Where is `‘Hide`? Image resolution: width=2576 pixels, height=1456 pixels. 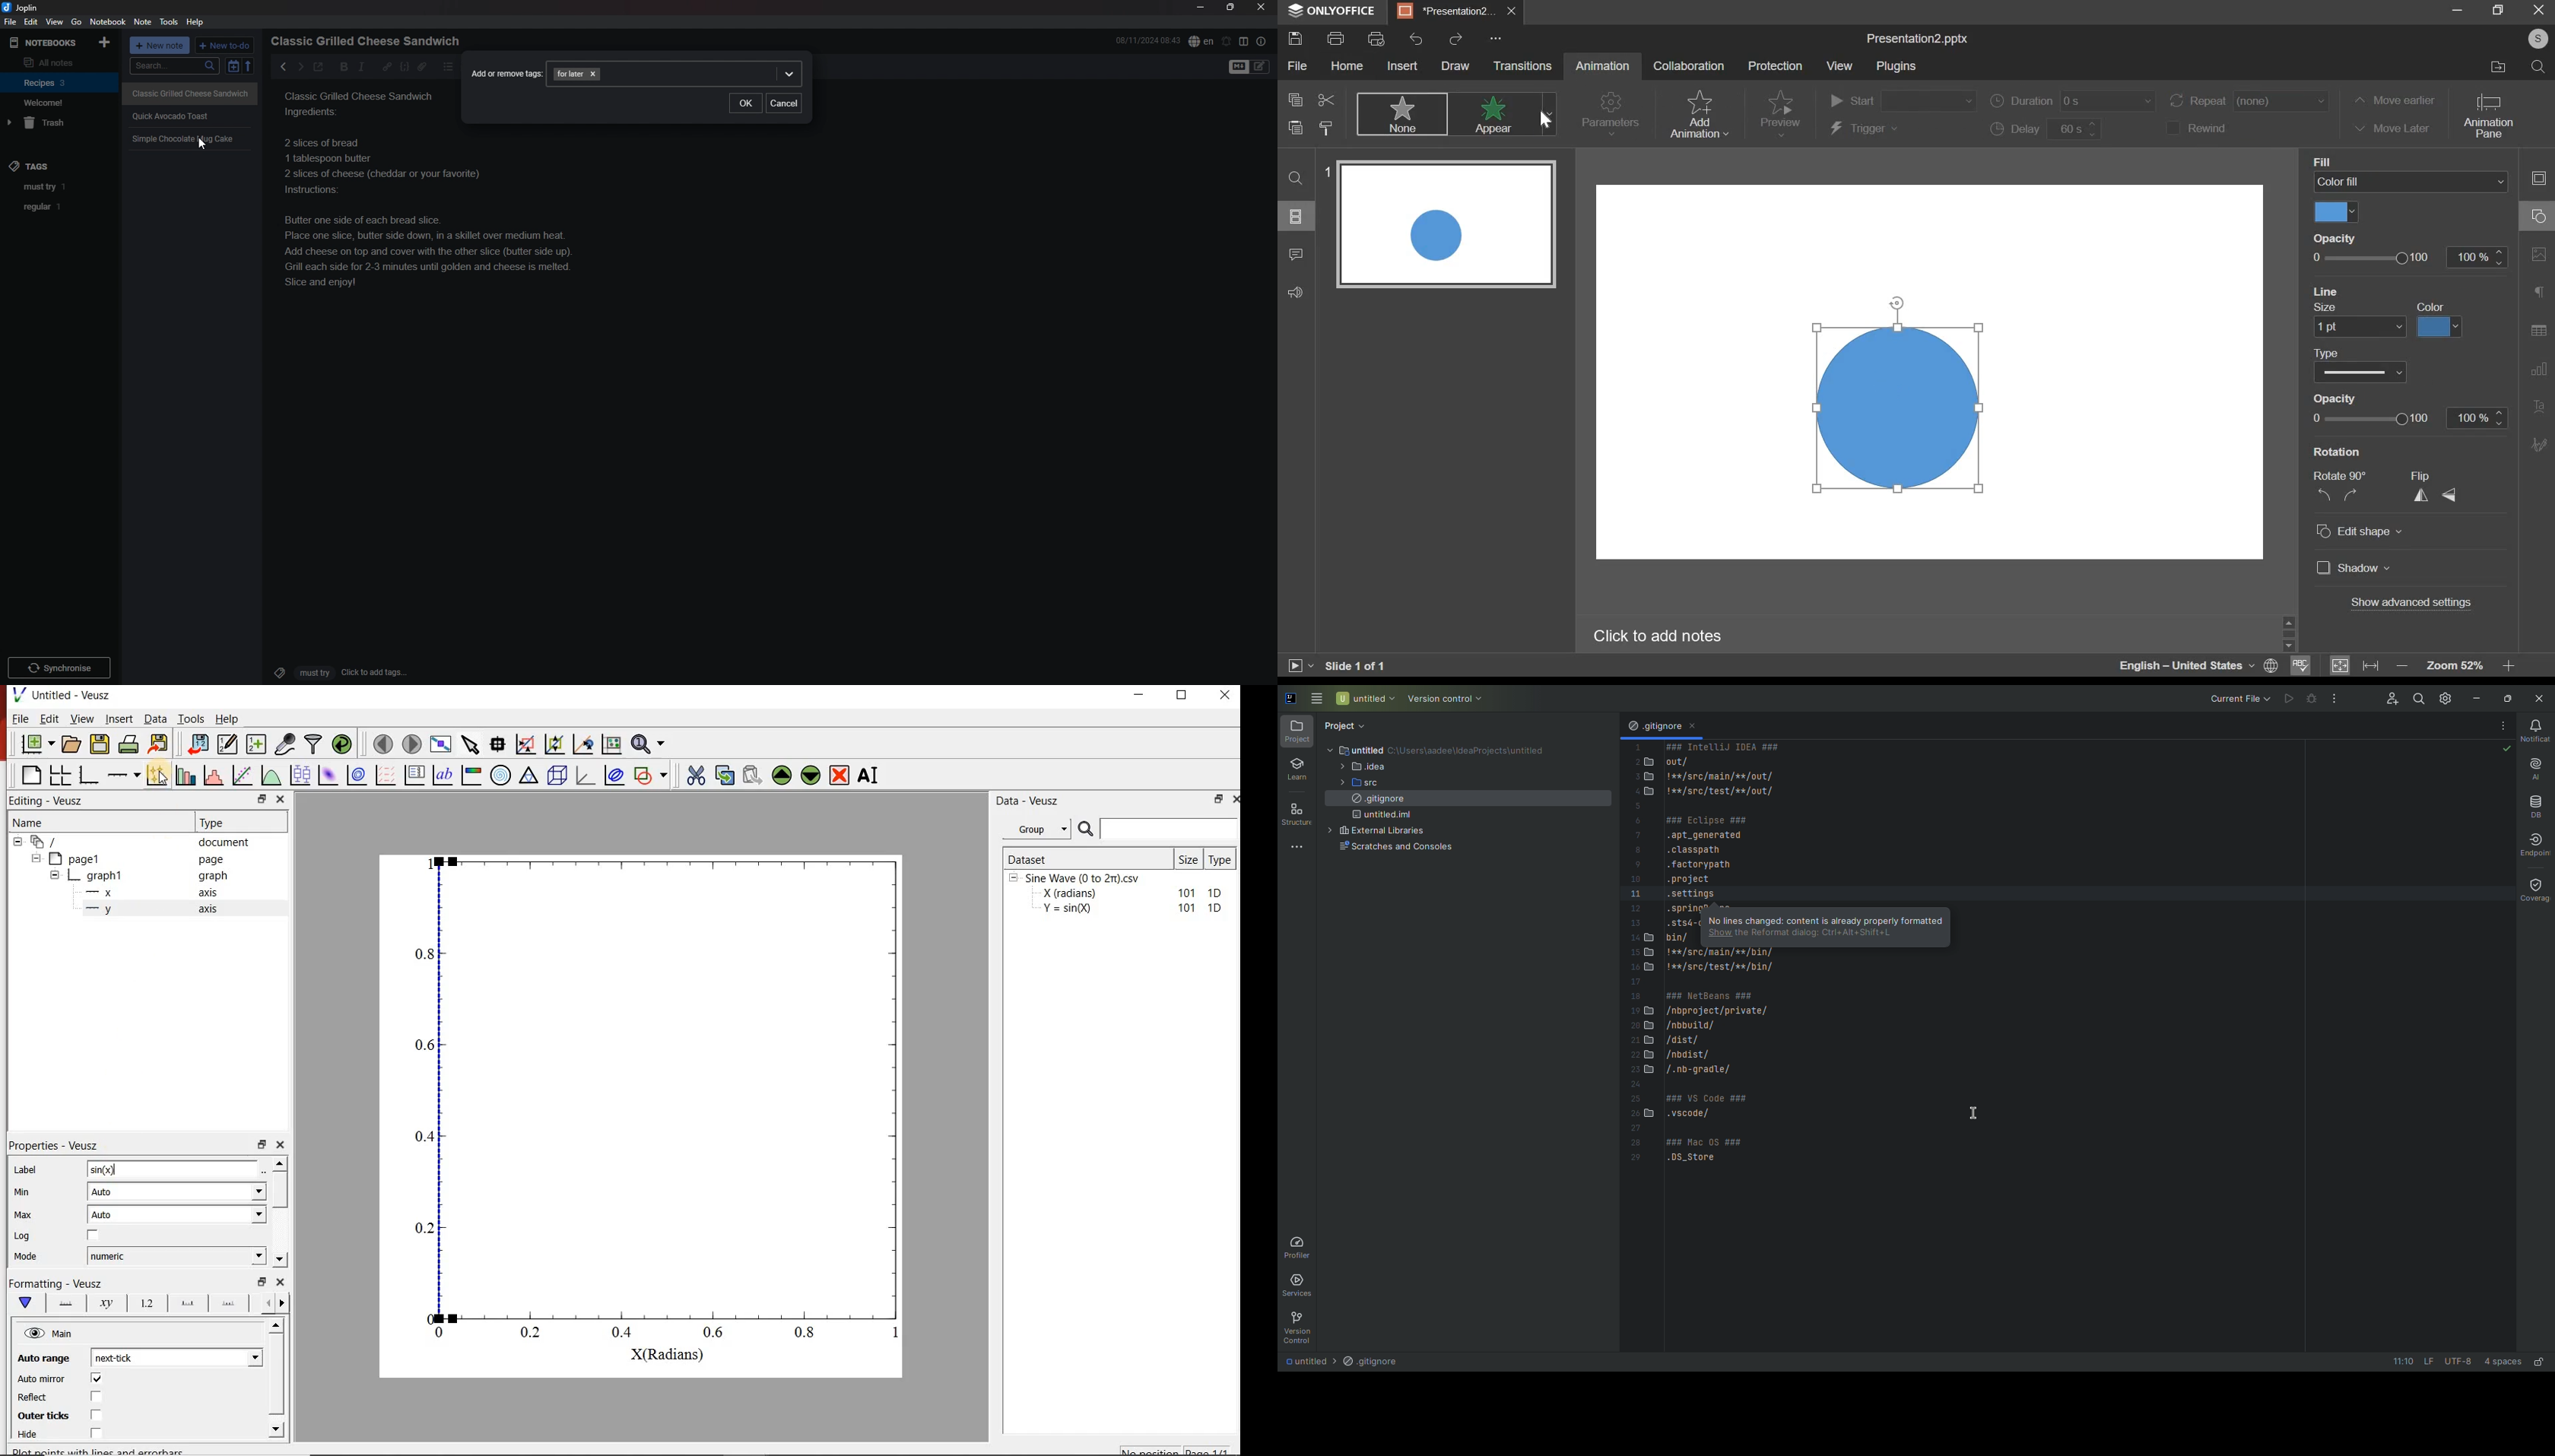 ‘Hide is located at coordinates (29, 1435).